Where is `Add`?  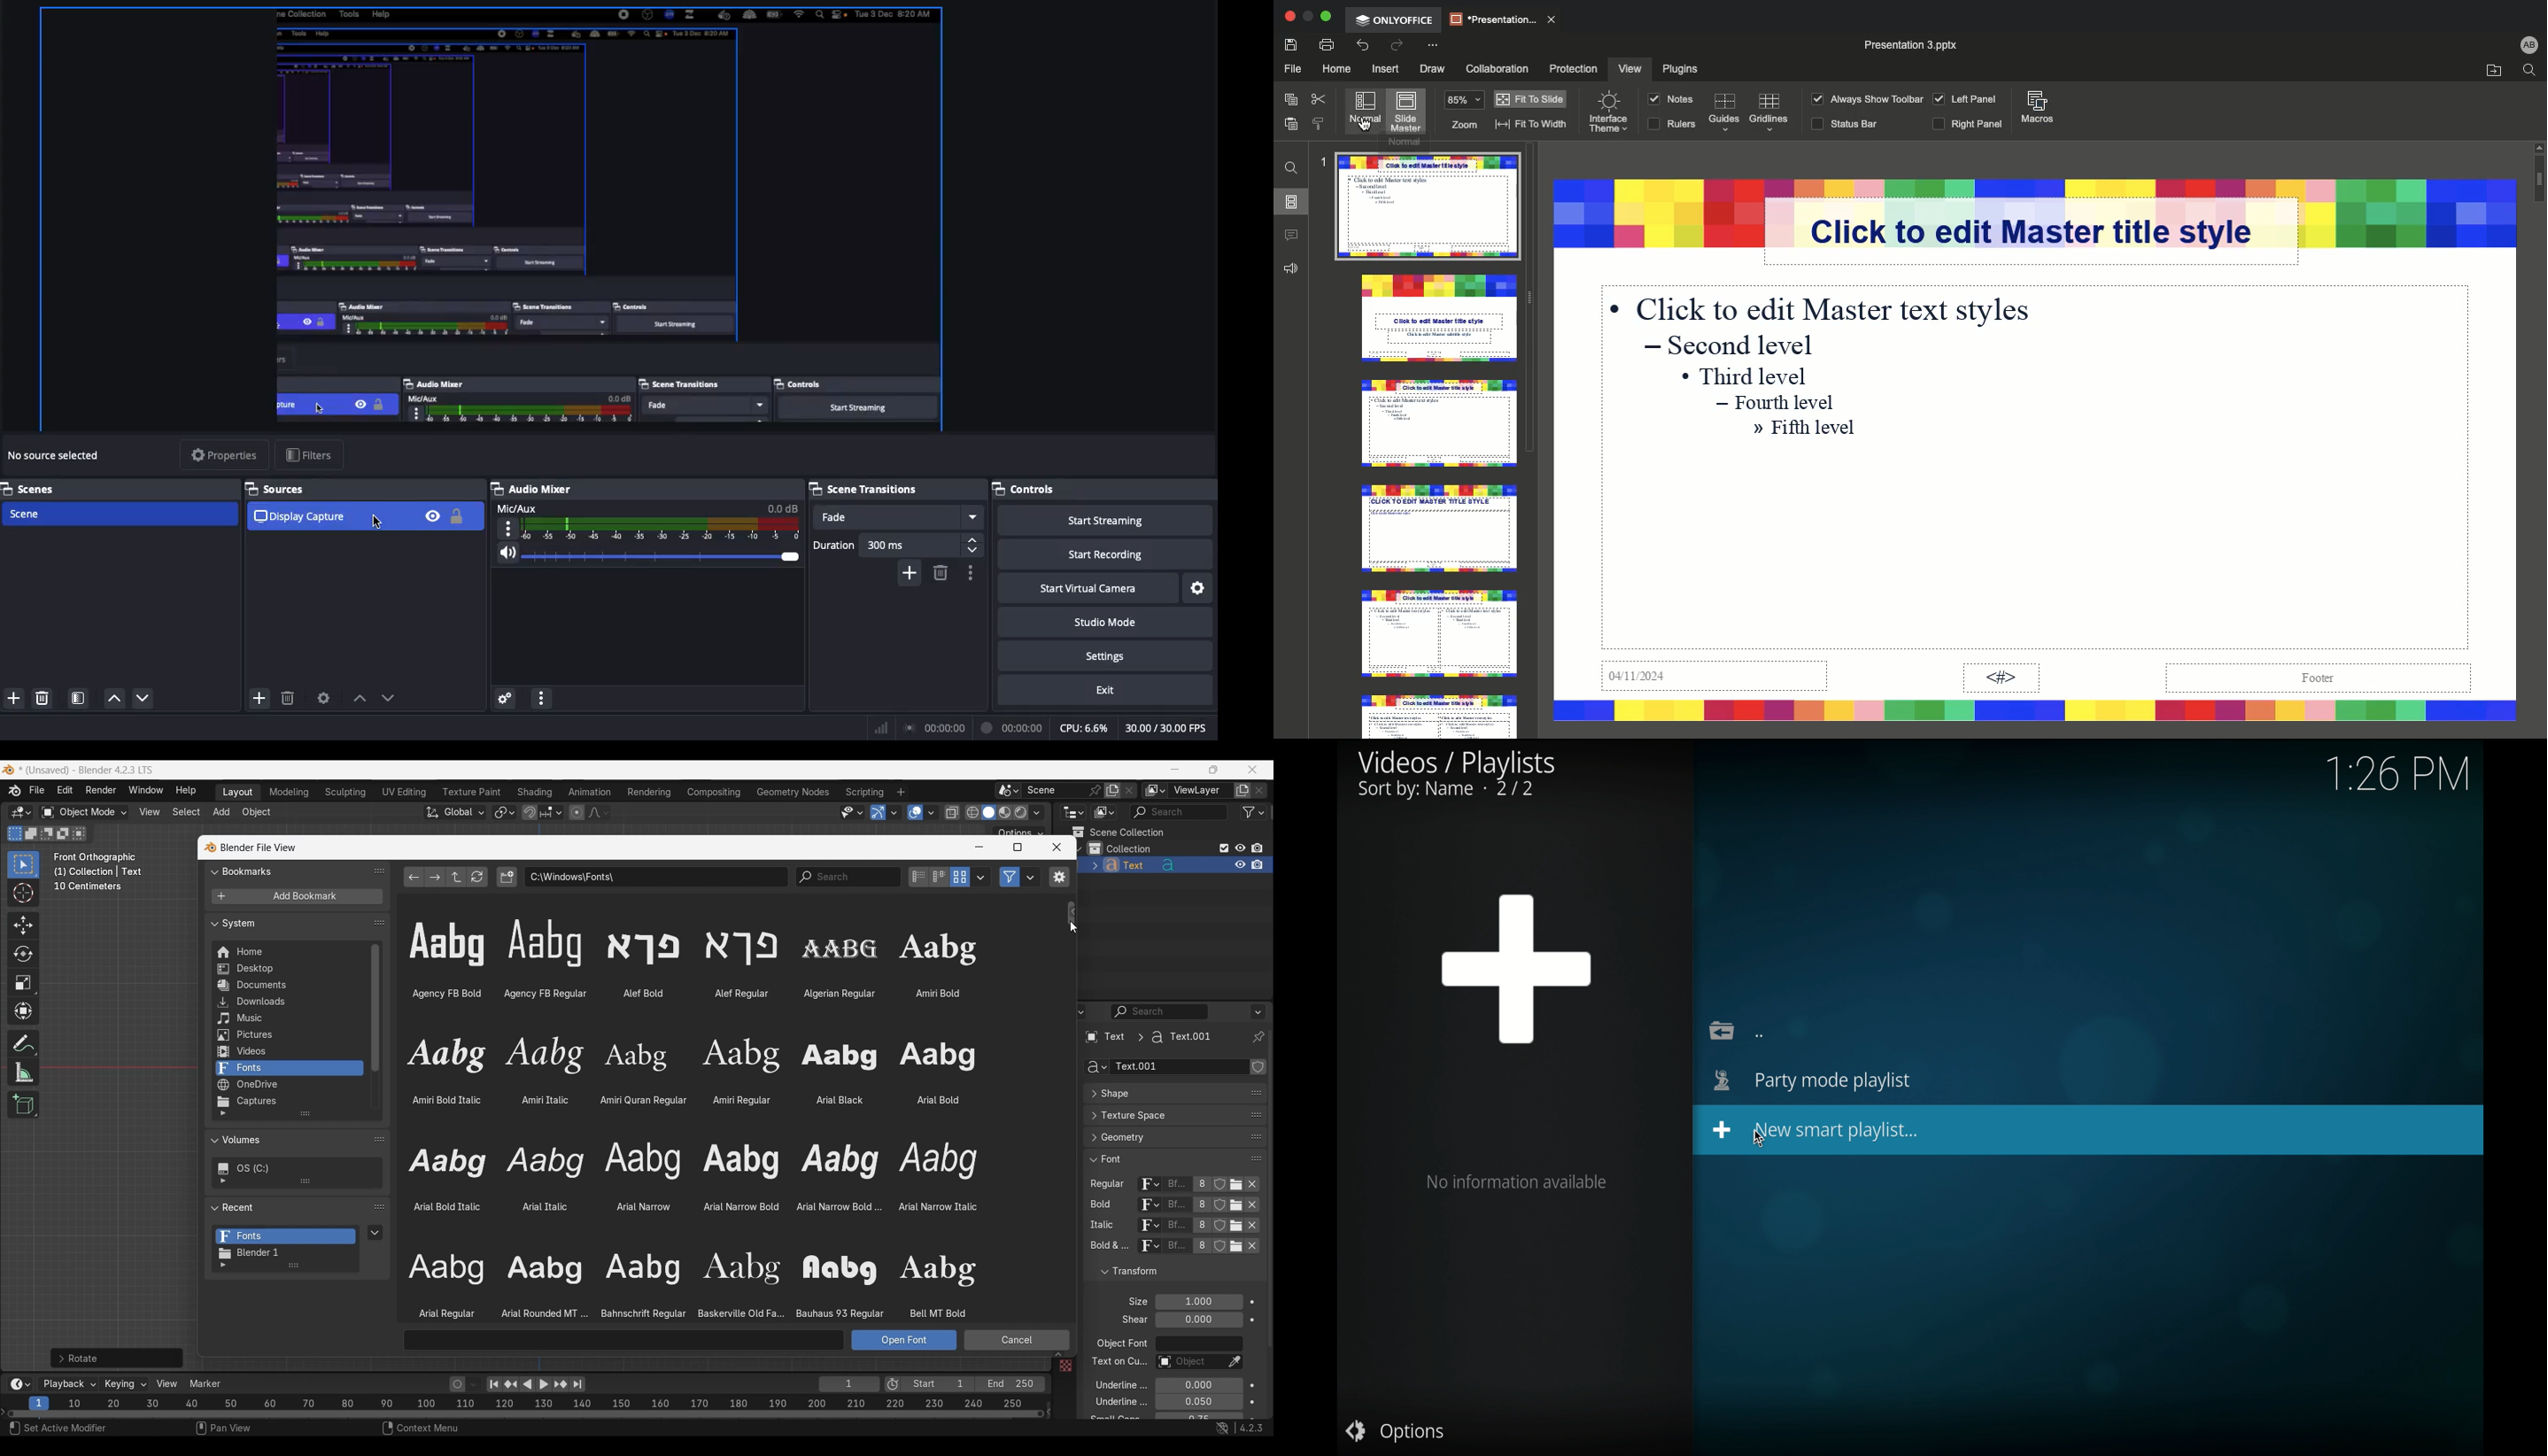 Add is located at coordinates (15, 699).